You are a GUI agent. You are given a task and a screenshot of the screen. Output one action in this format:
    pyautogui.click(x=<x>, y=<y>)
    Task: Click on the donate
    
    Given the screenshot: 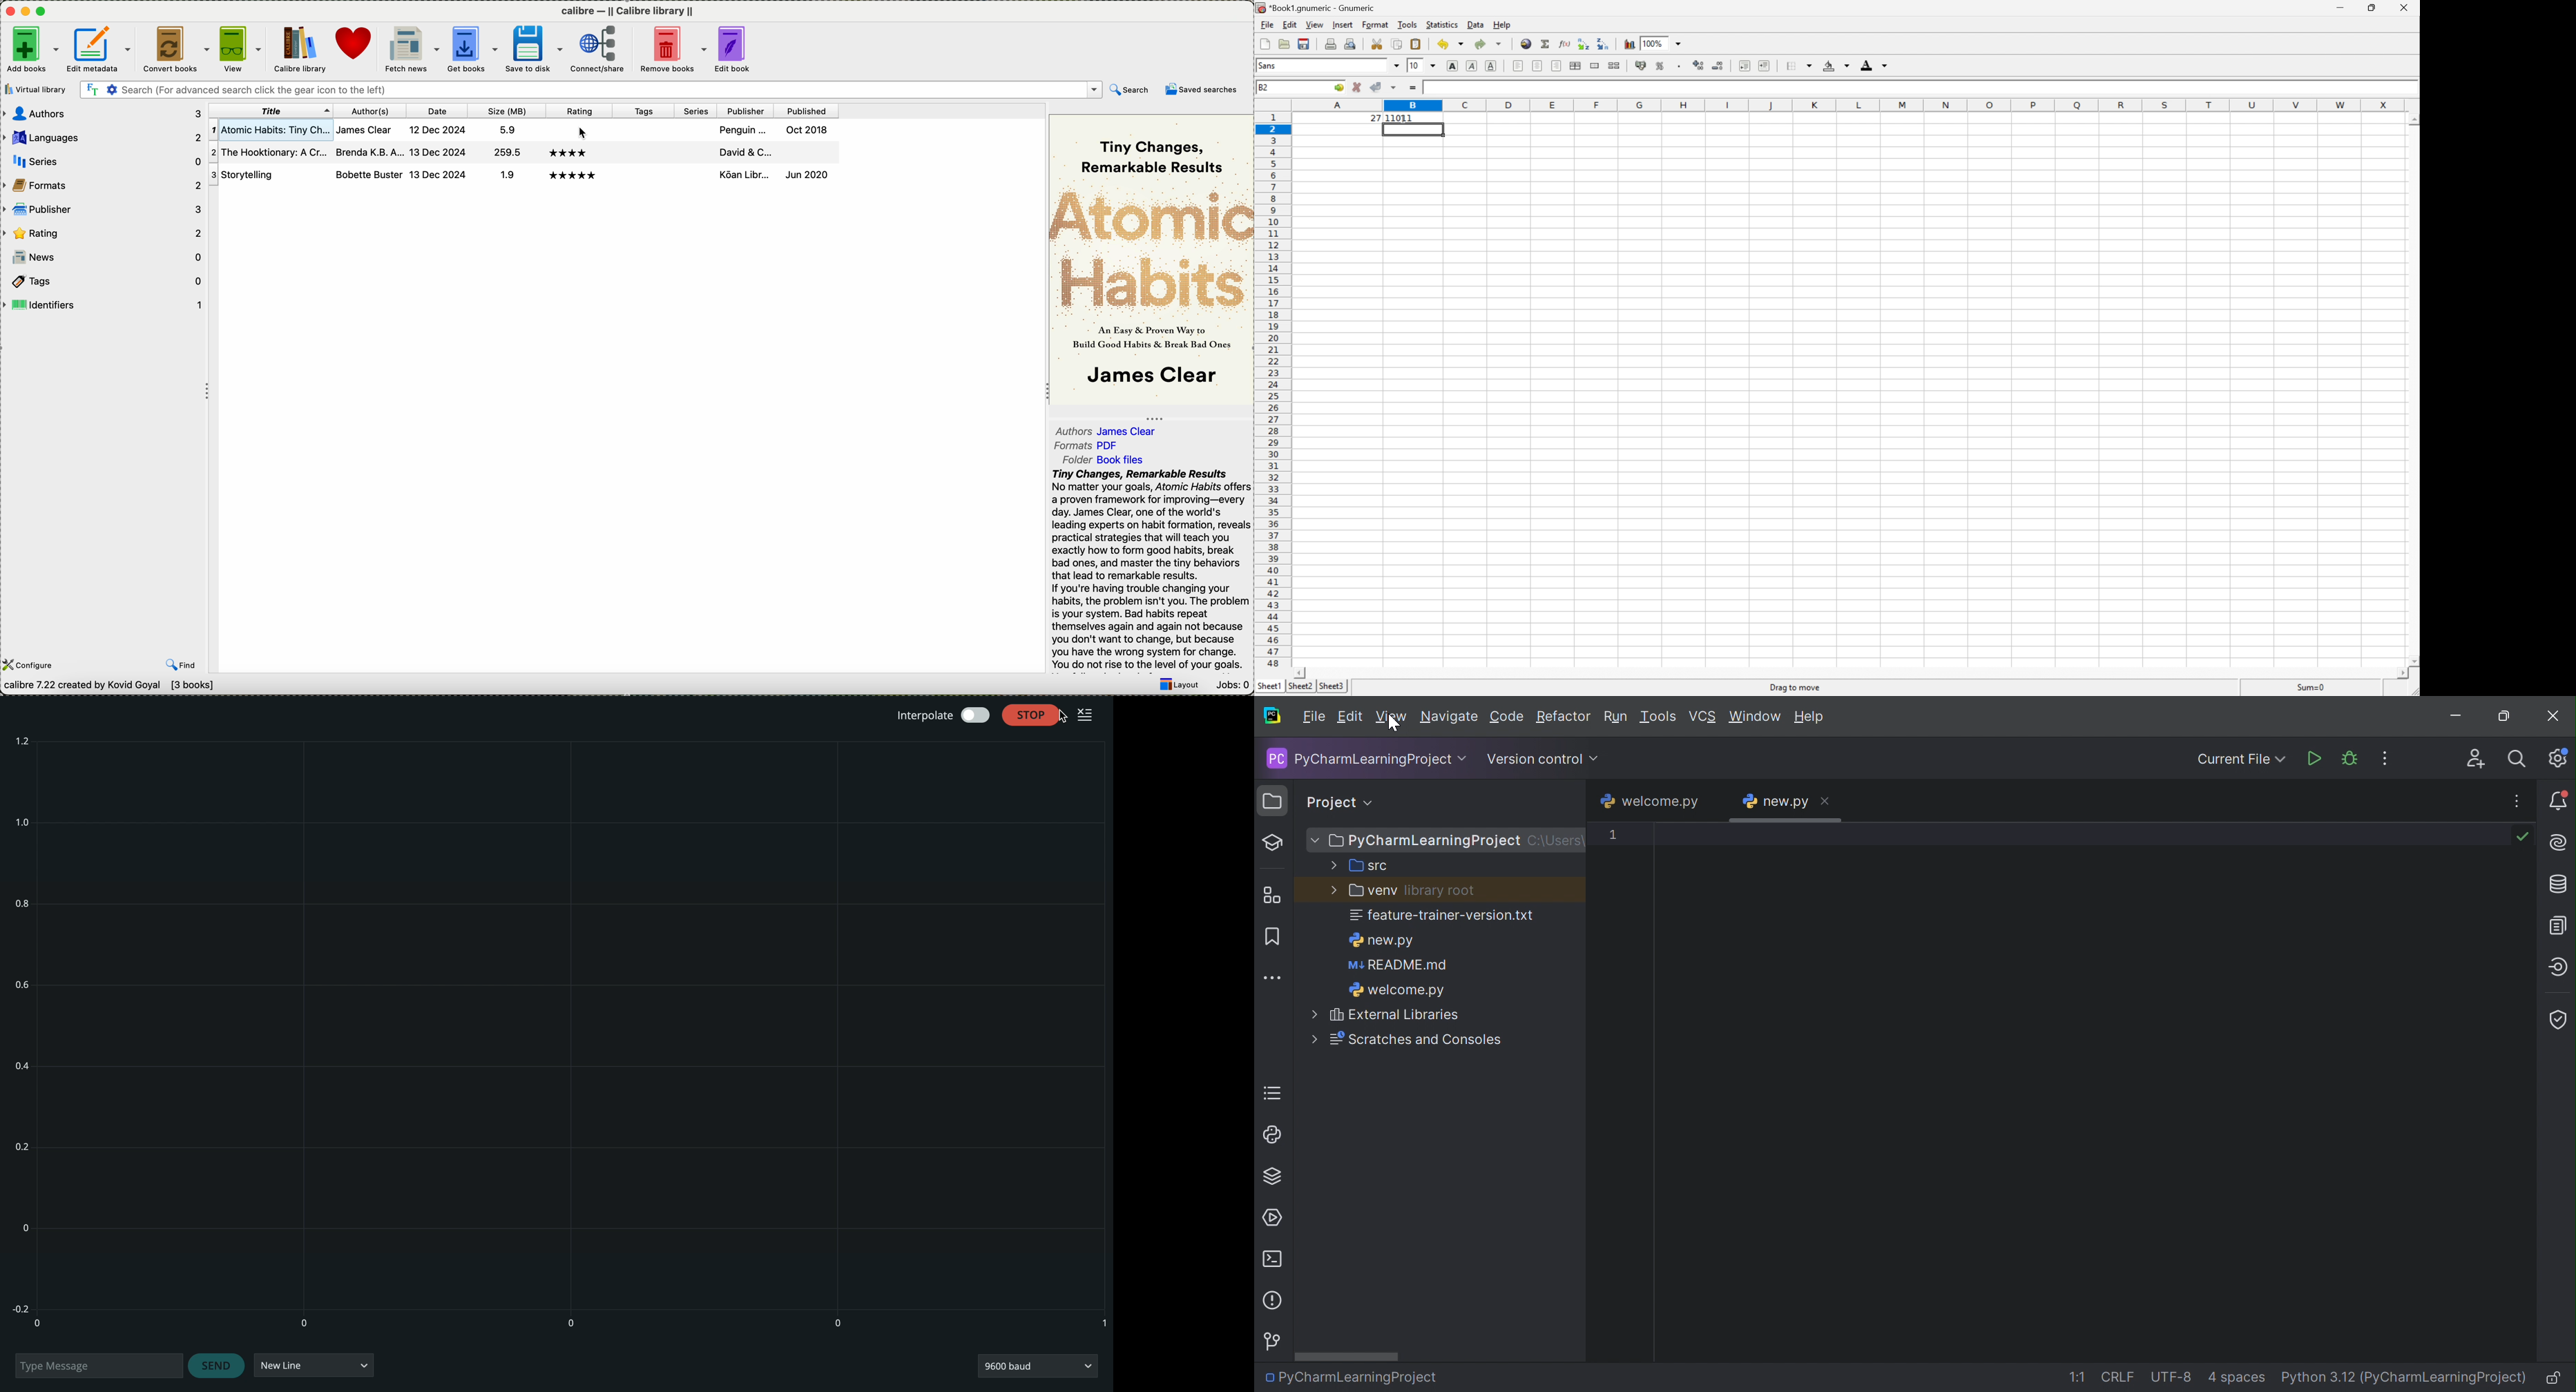 What is the action you would take?
    pyautogui.click(x=355, y=44)
    